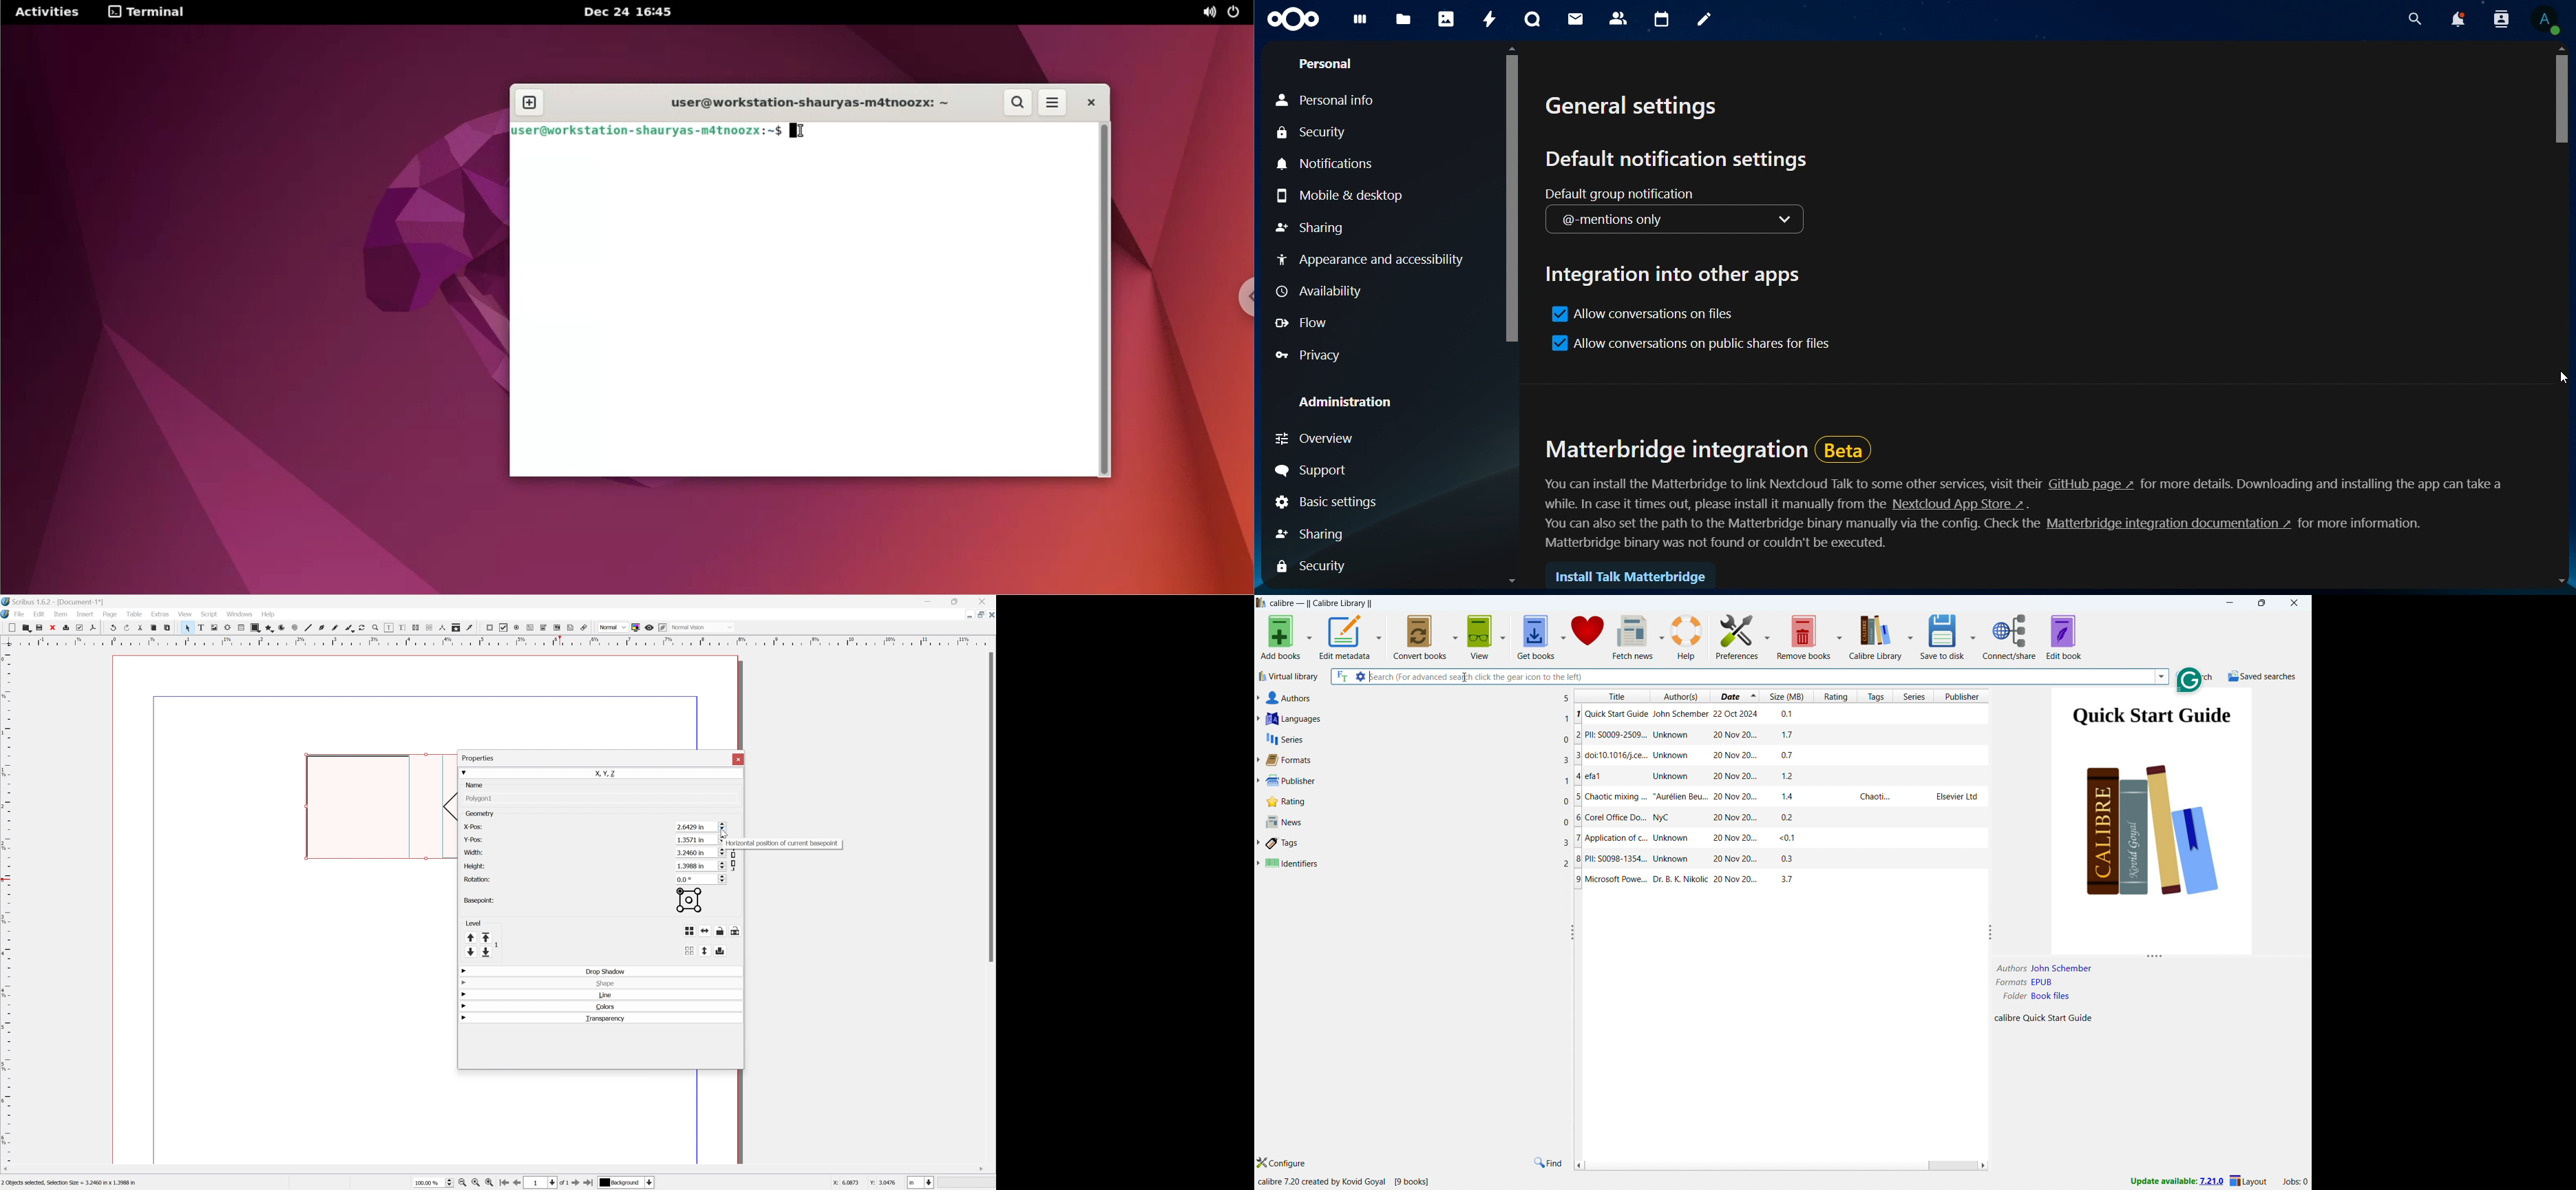 The height and width of the screenshot is (1204, 2576). What do you see at coordinates (1418, 822) in the screenshot?
I see `news` at bounding box center [1418, 822].